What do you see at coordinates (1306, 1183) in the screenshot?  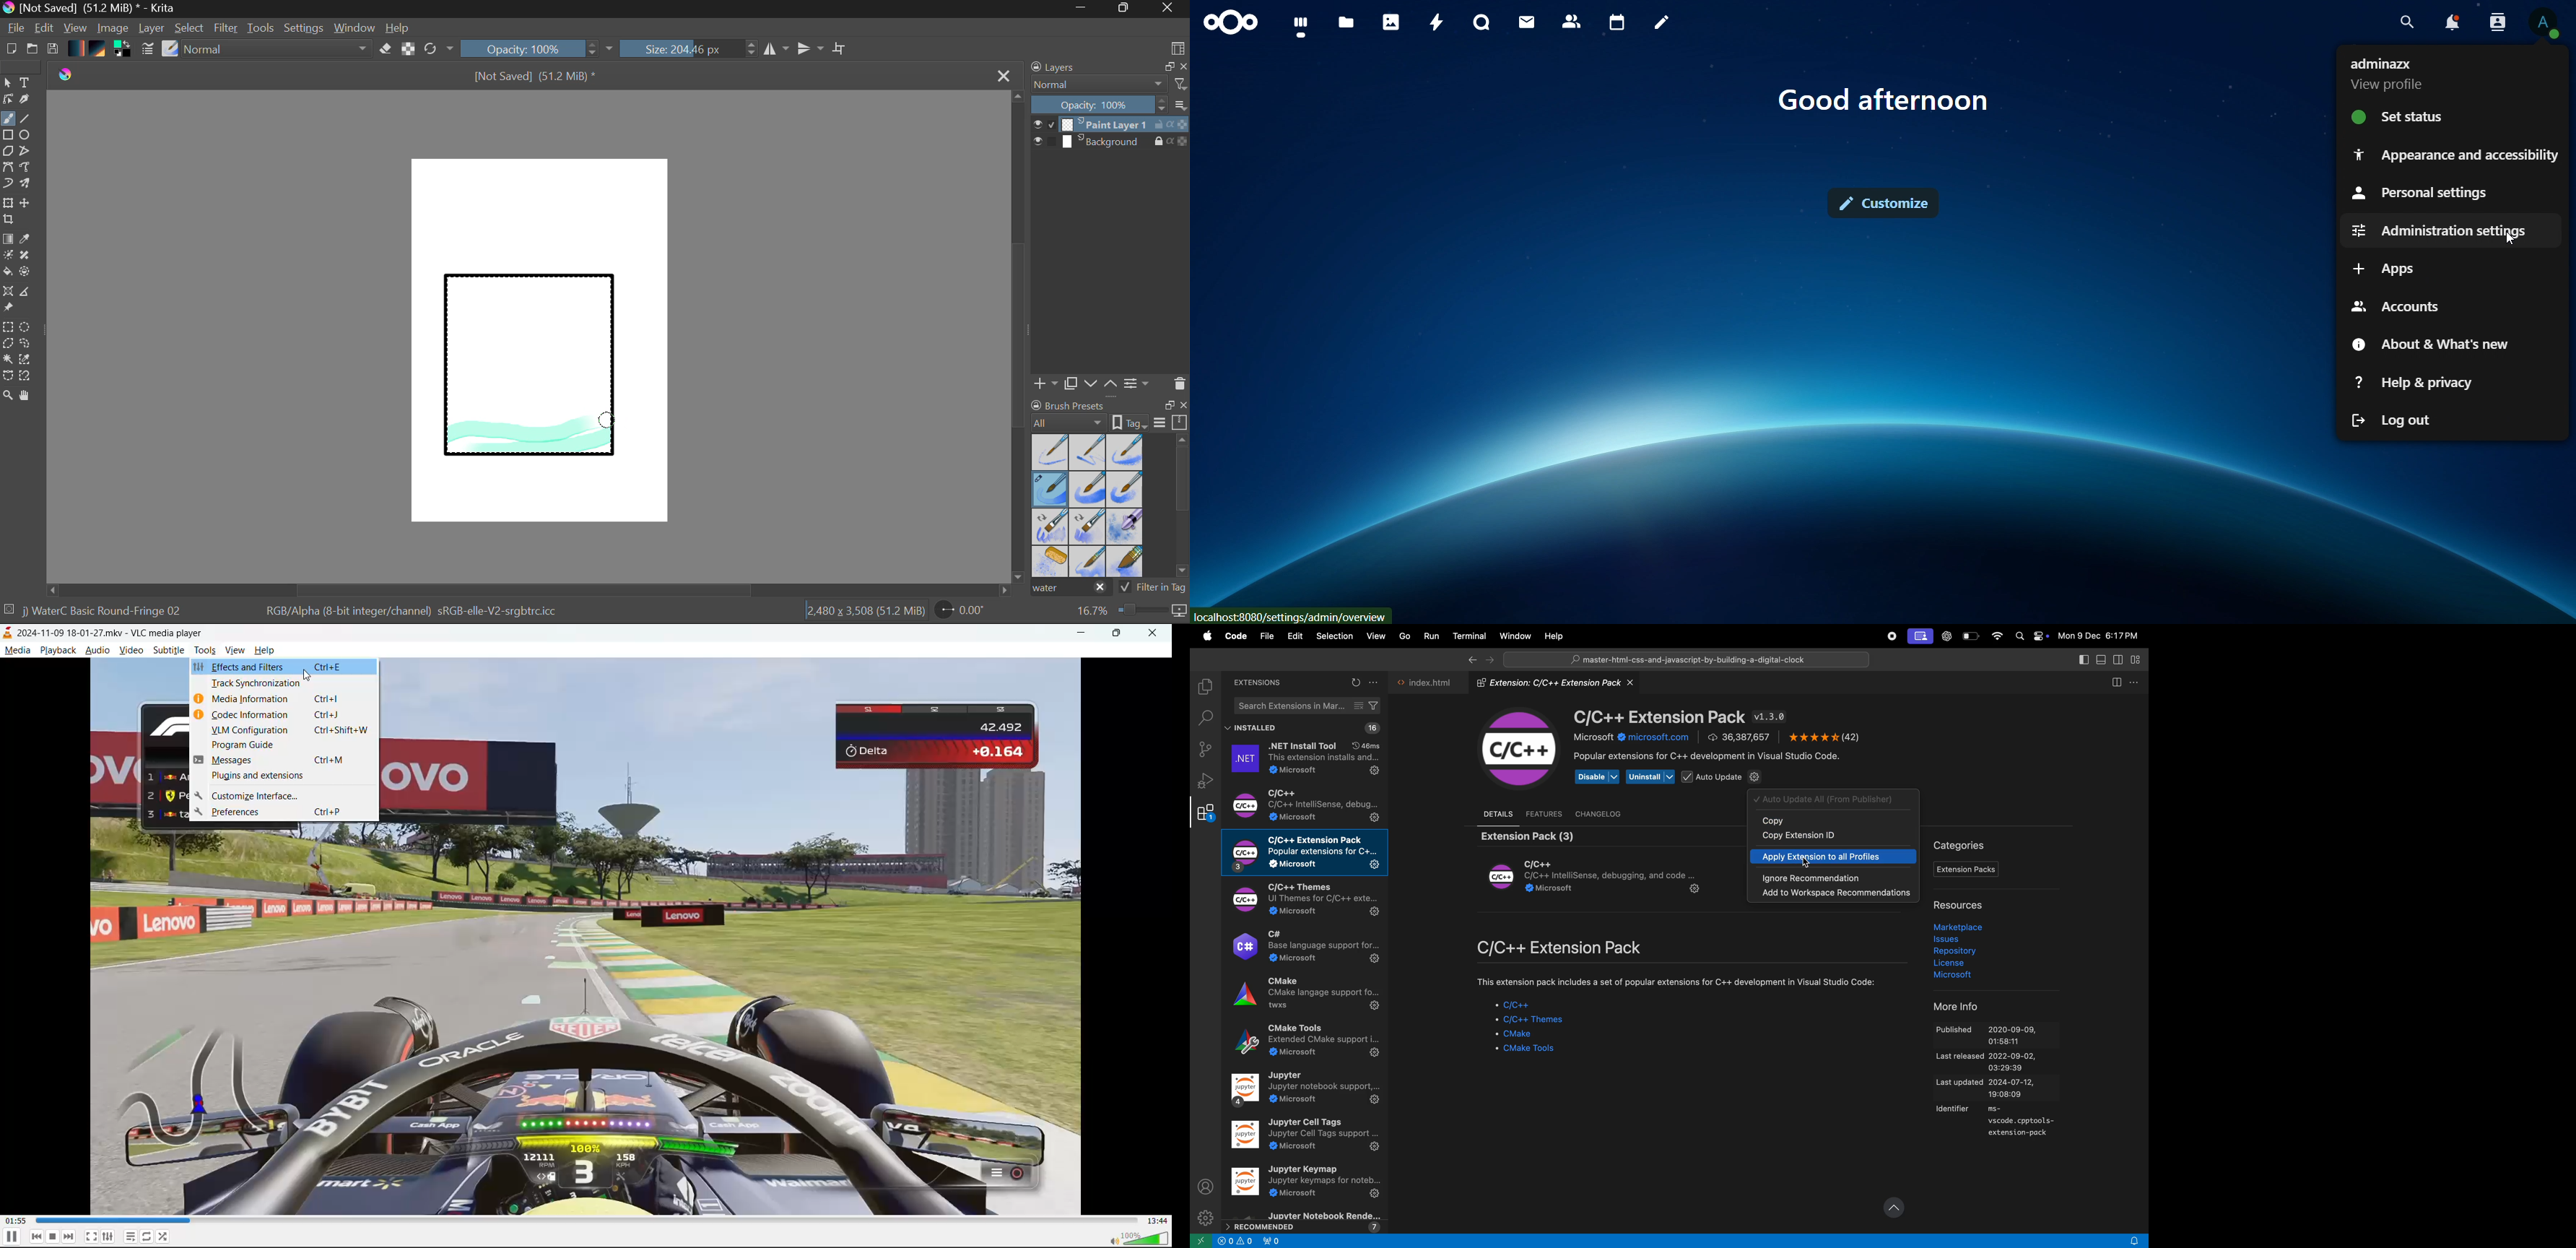 I see `jupyter key map extensions` at bounding box center [1306, 1183].